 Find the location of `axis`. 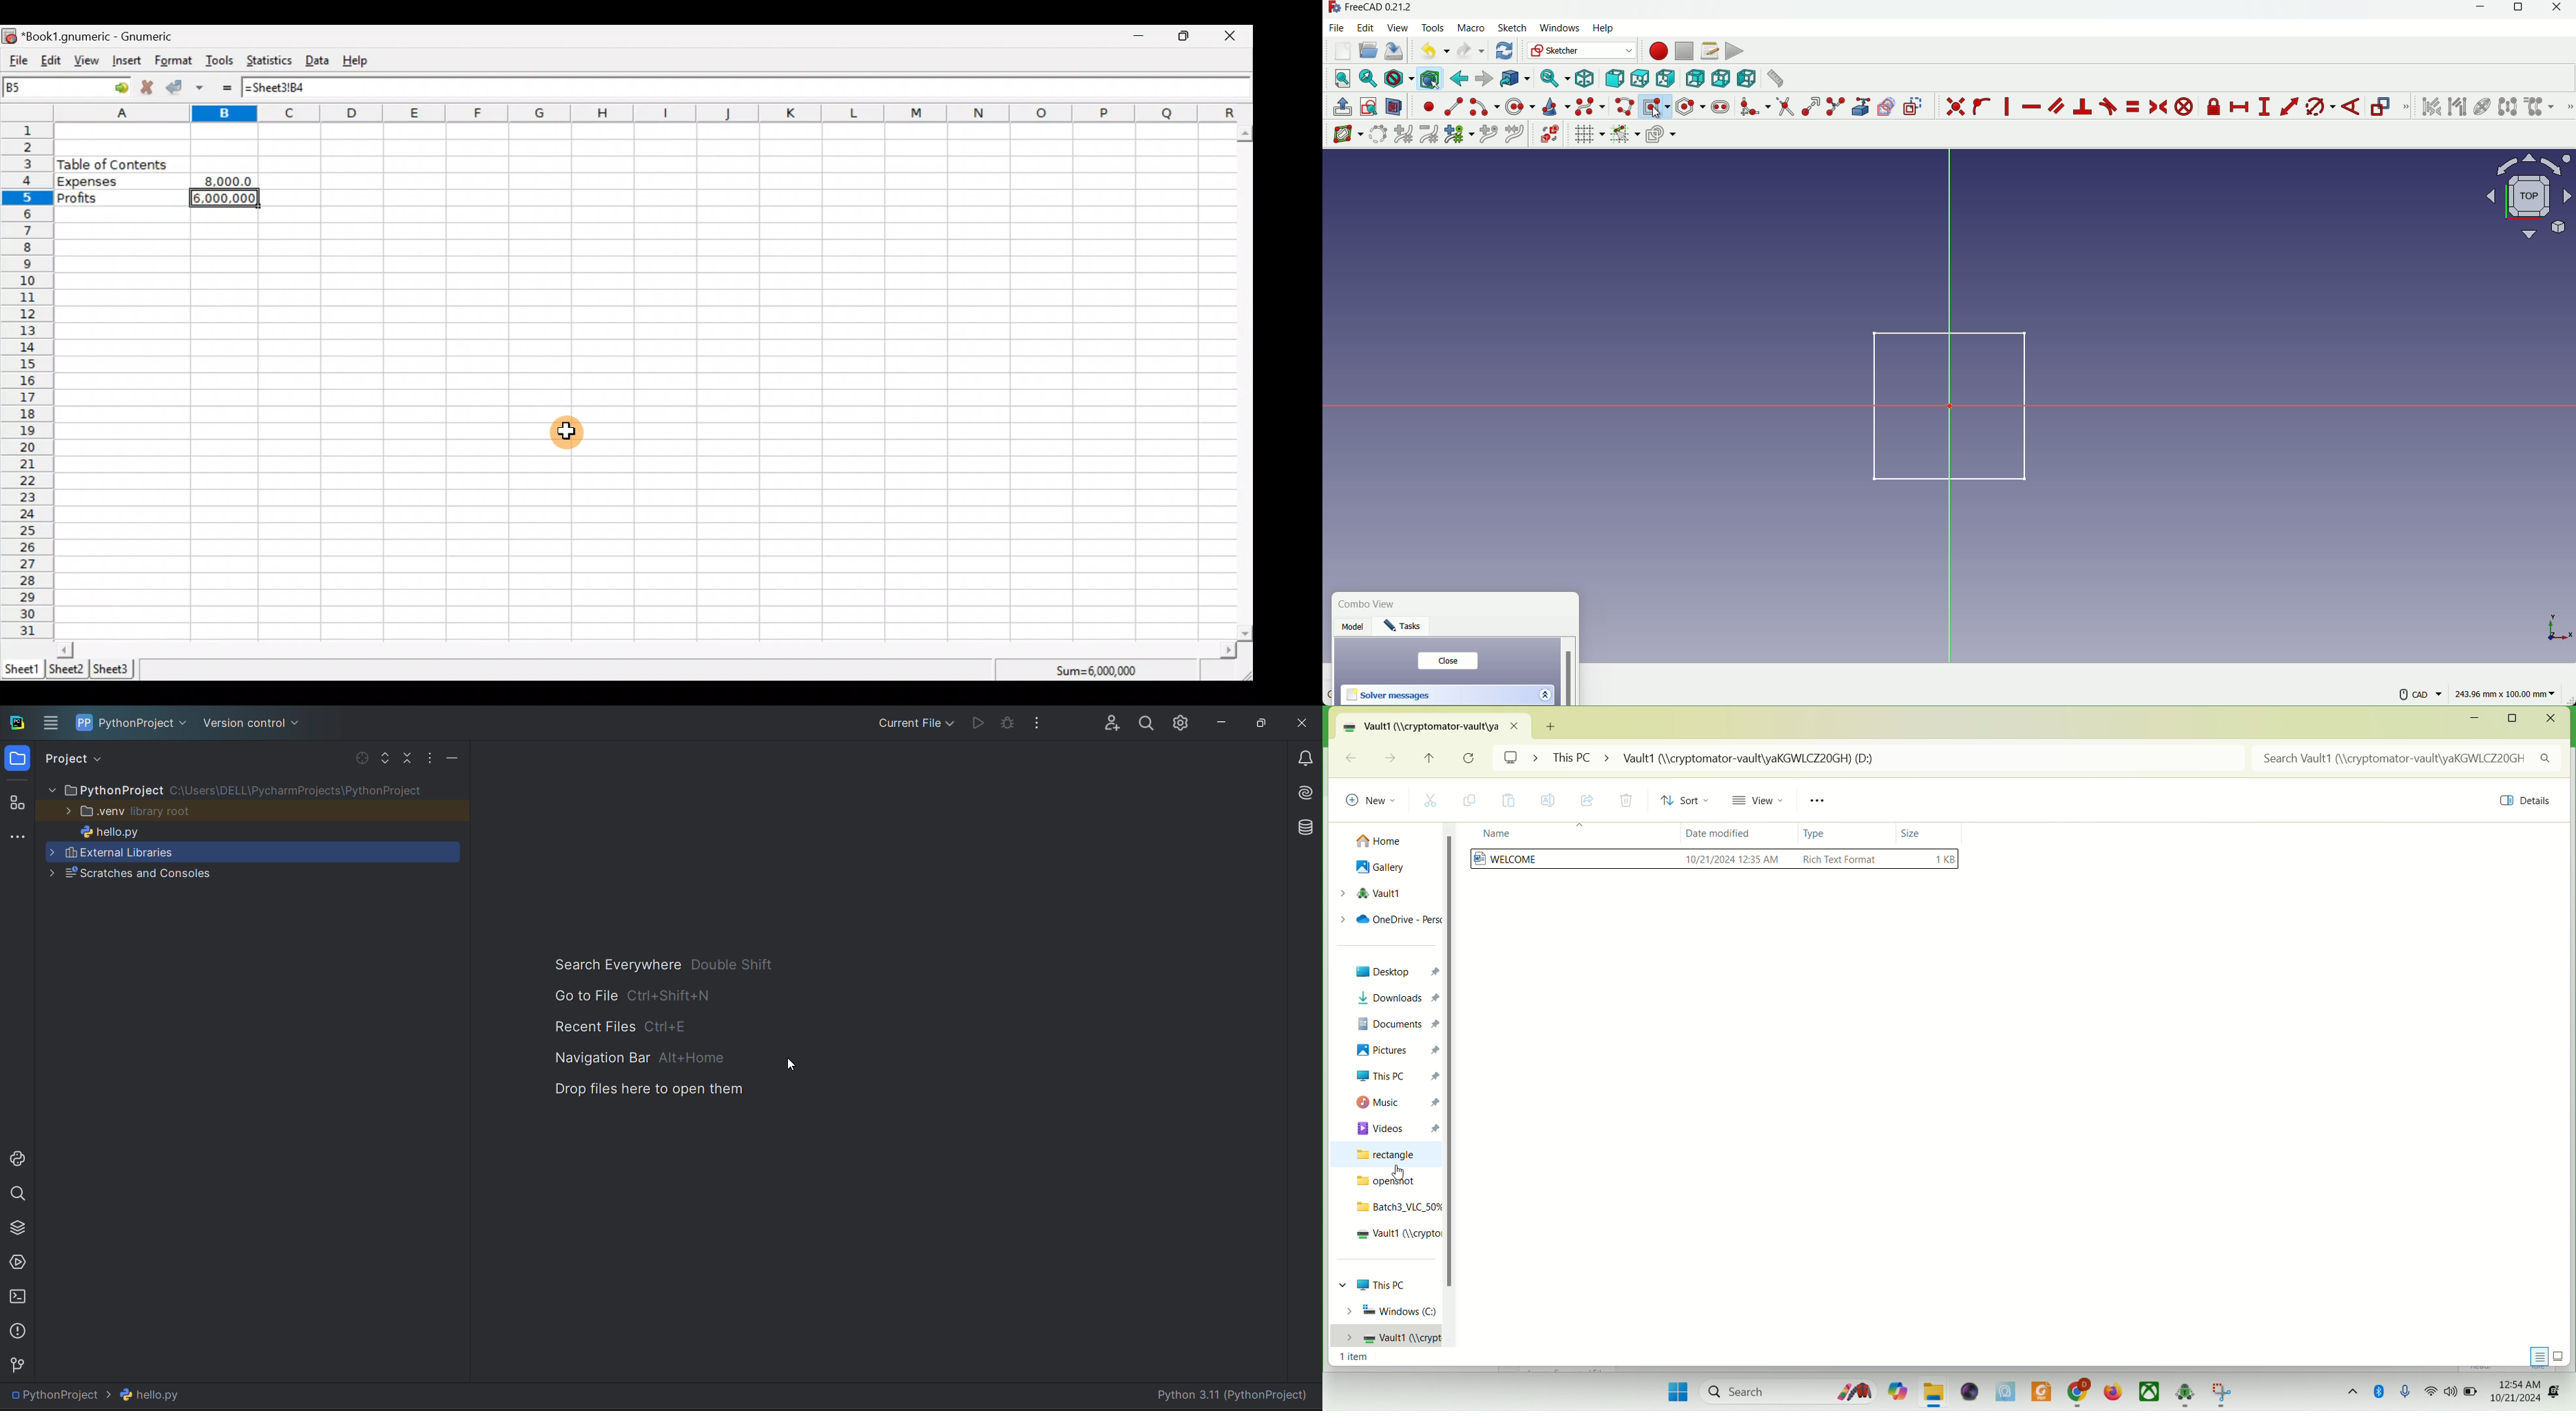

axis is located at coordinates (2557, 622).